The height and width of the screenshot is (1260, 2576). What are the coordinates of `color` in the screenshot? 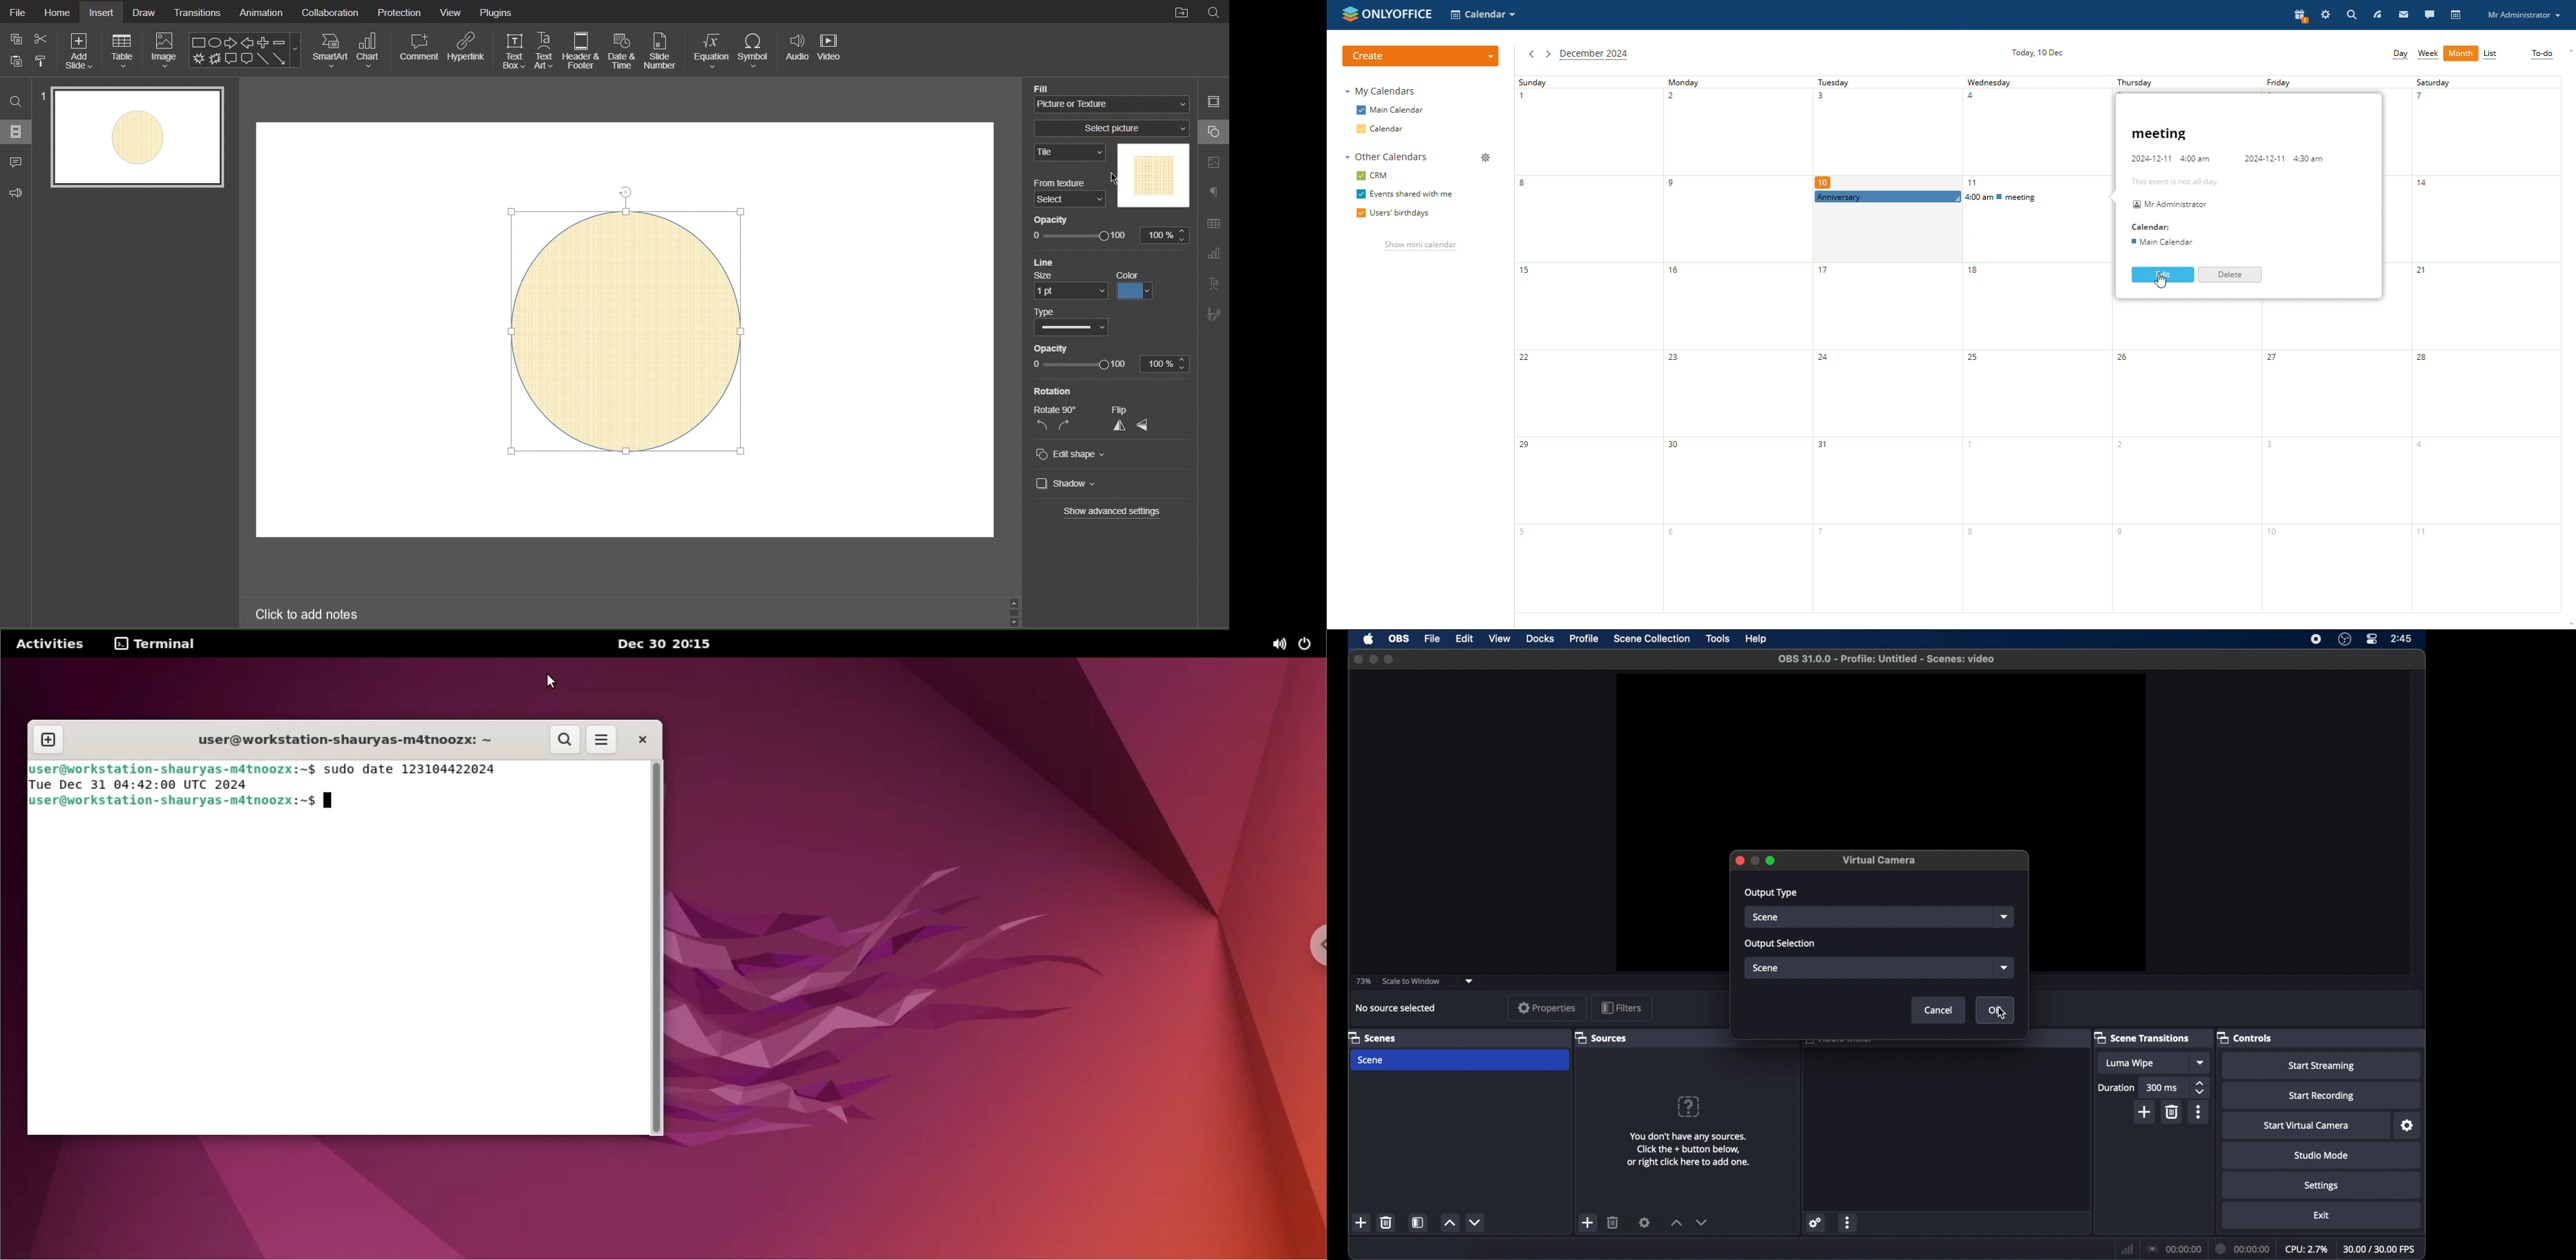 It's located at (1127, 273).